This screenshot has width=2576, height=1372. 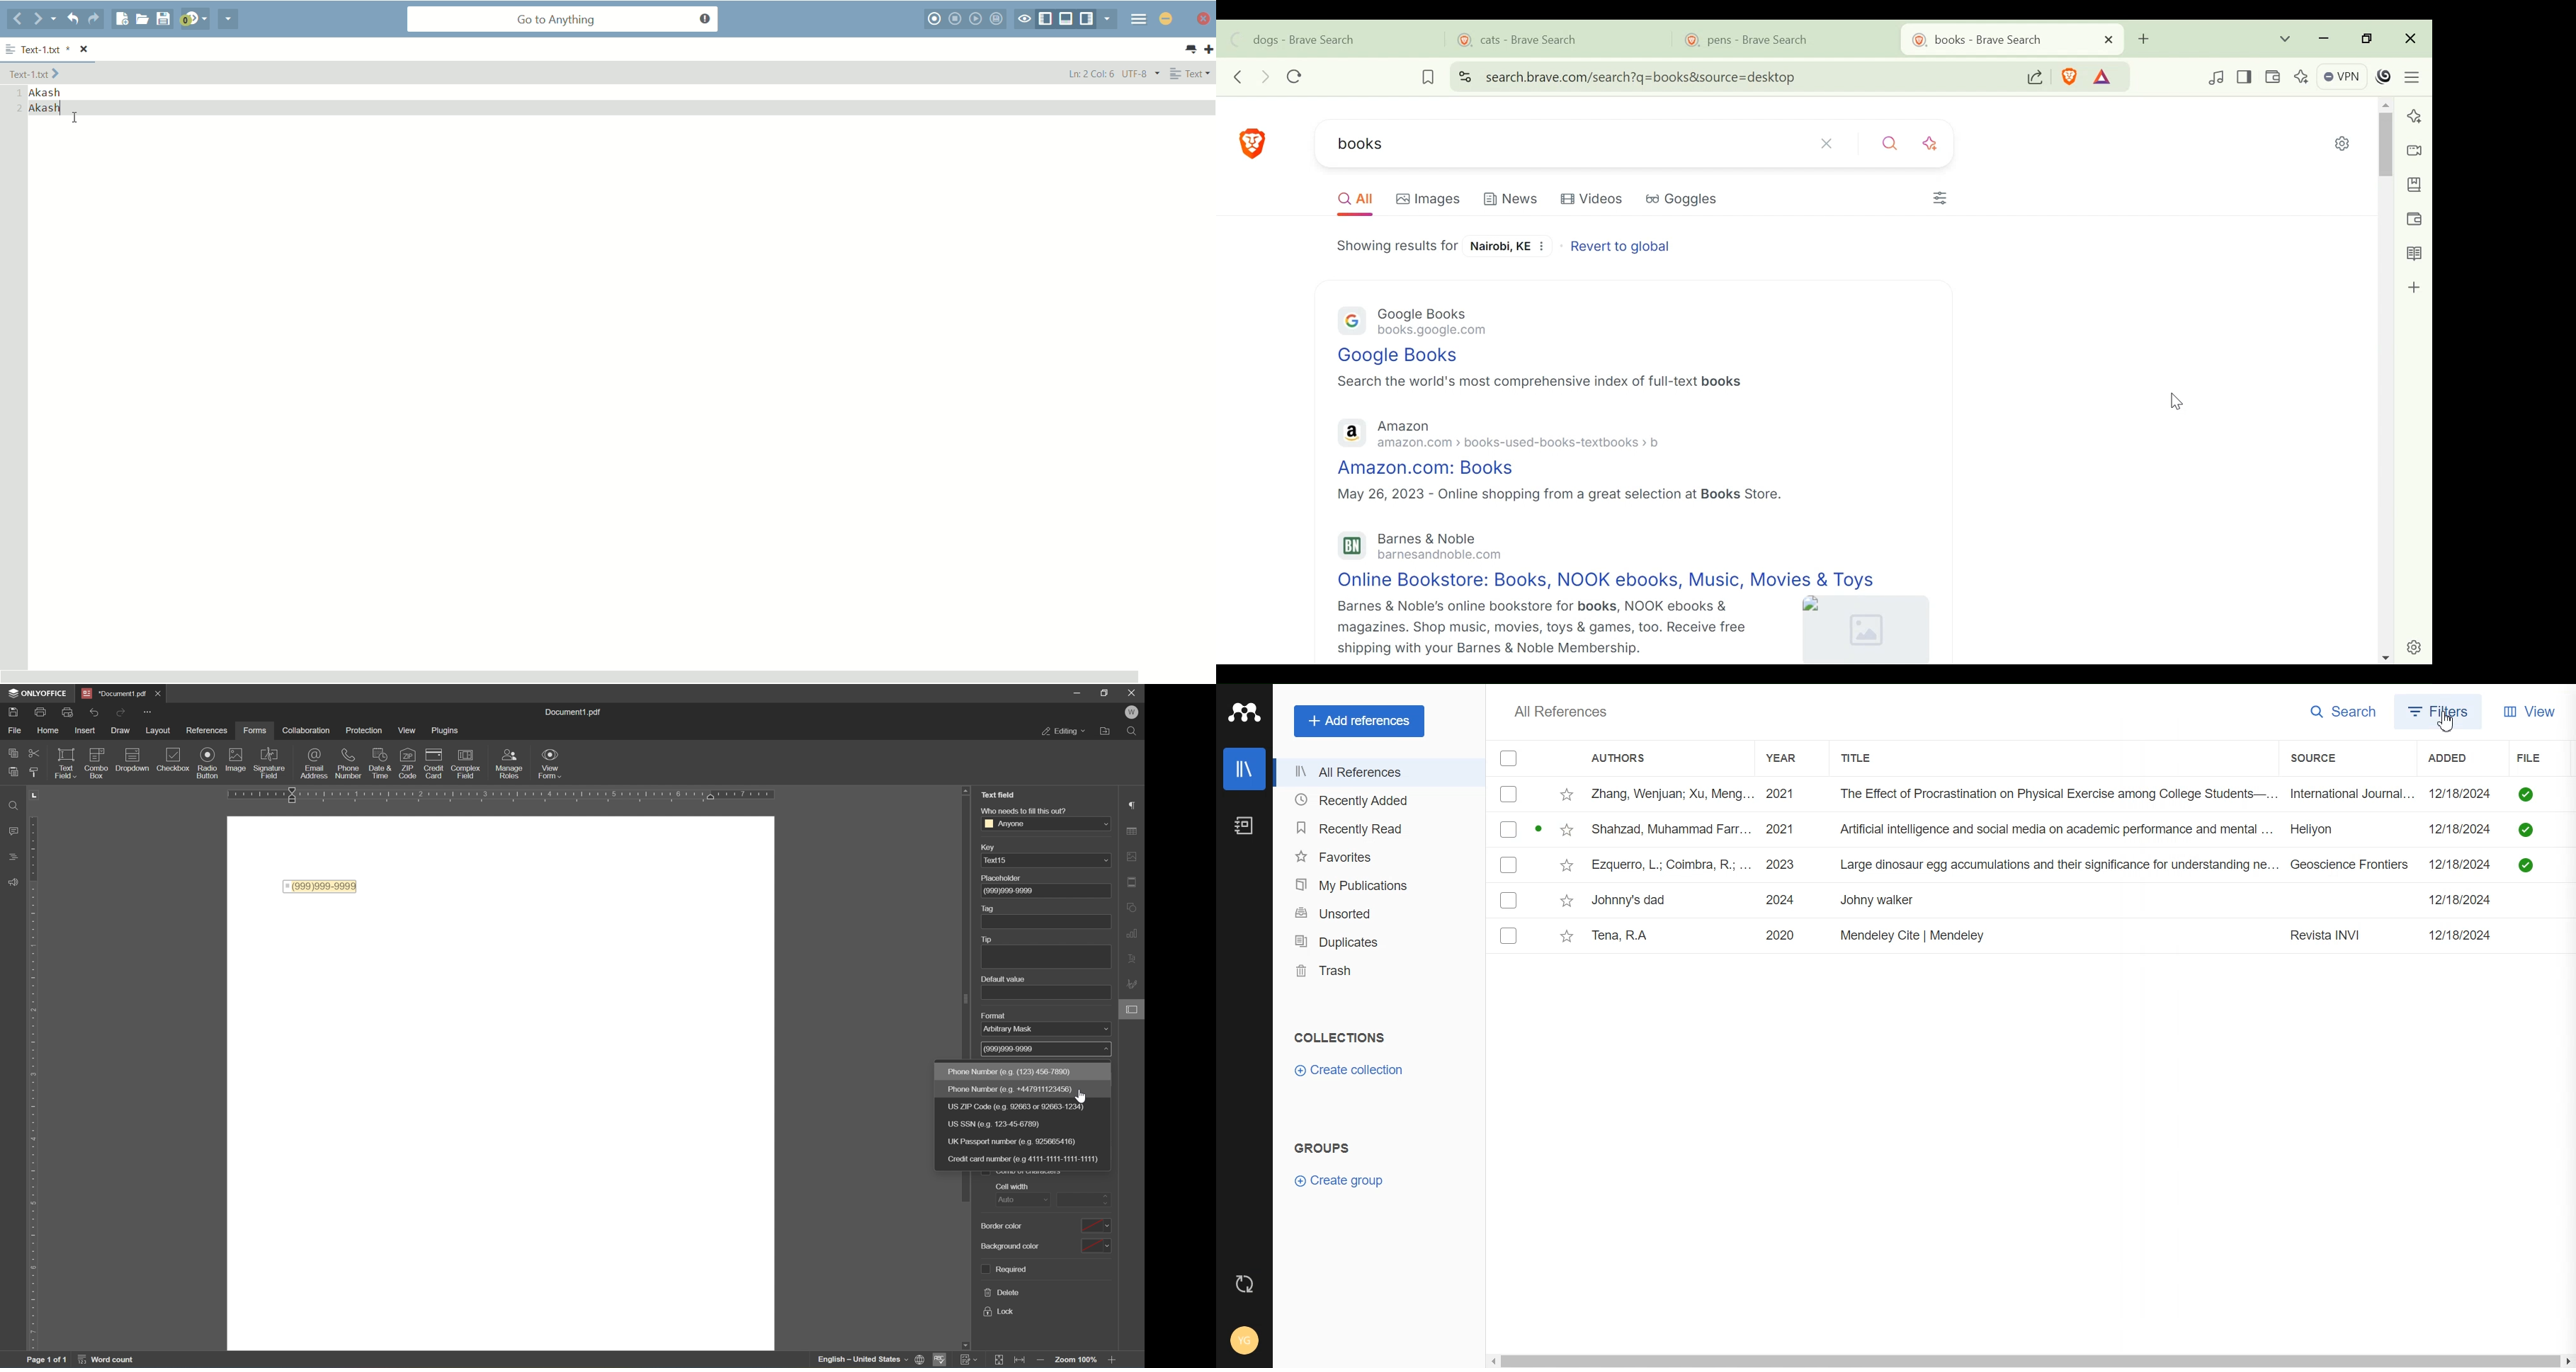 I want to click on Filters, so click(x=2439, y=710).